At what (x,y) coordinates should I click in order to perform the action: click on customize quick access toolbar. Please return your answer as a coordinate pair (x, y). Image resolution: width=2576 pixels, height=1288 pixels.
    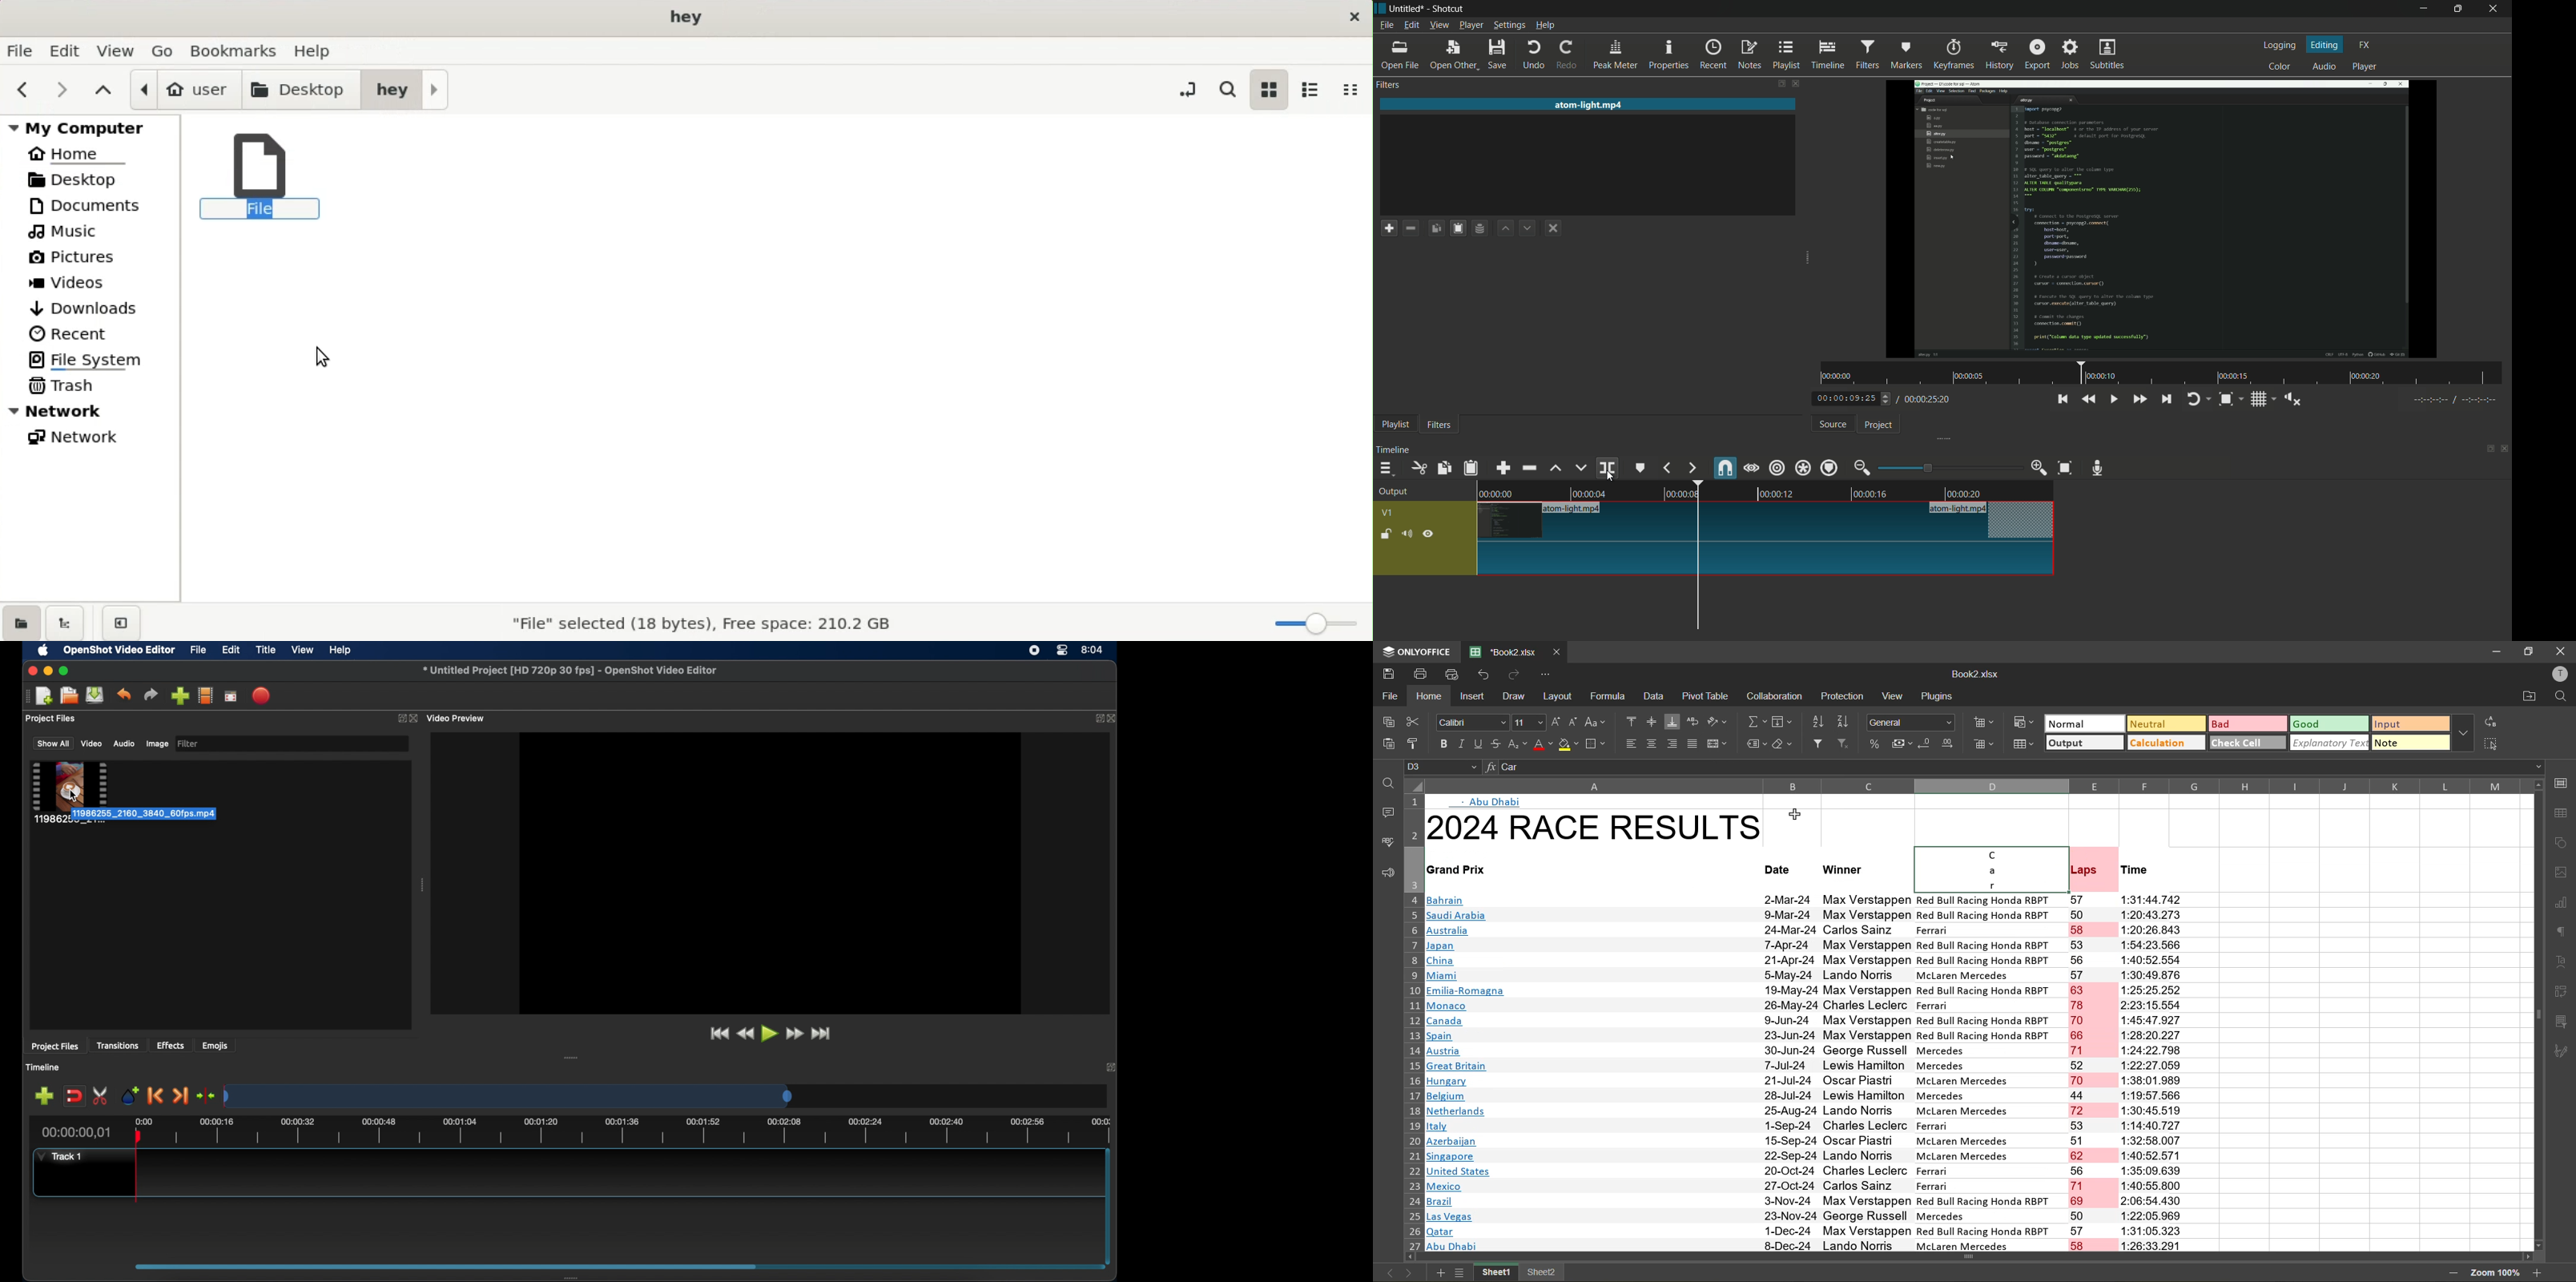
    Looking at the image, I should click on (1546, 674).